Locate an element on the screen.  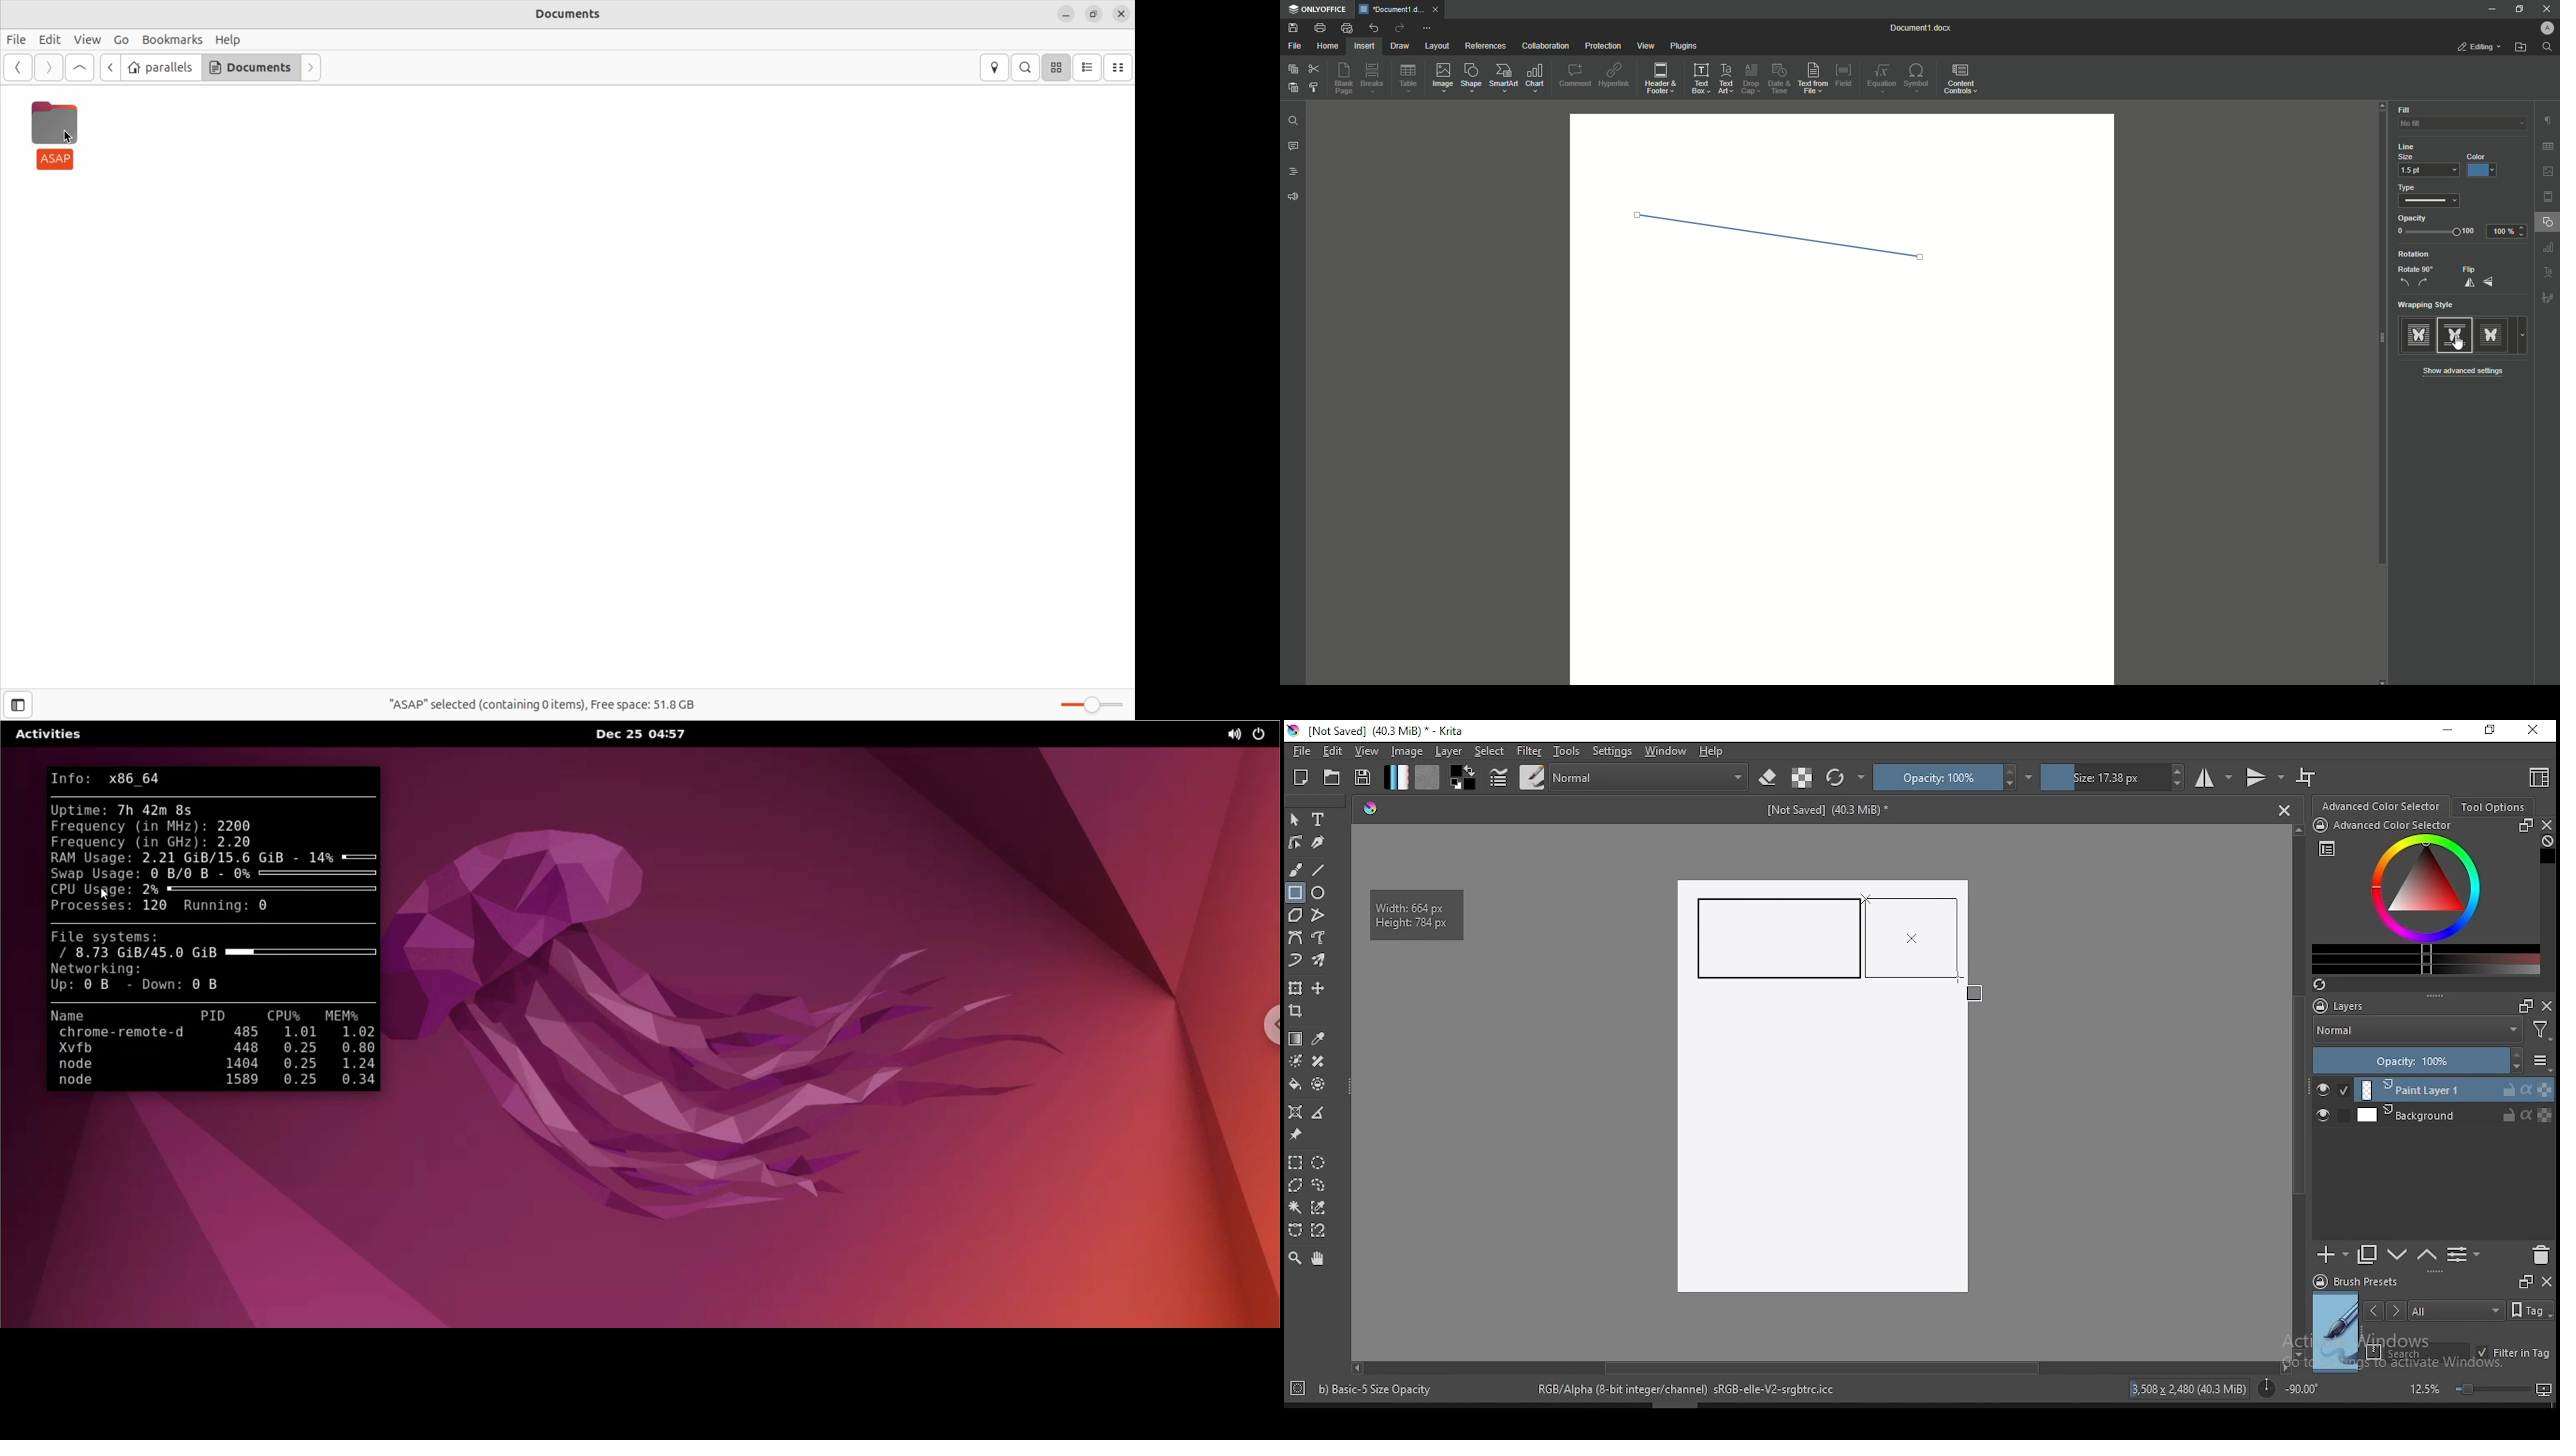
restore is located at coordinates (2494, 731).